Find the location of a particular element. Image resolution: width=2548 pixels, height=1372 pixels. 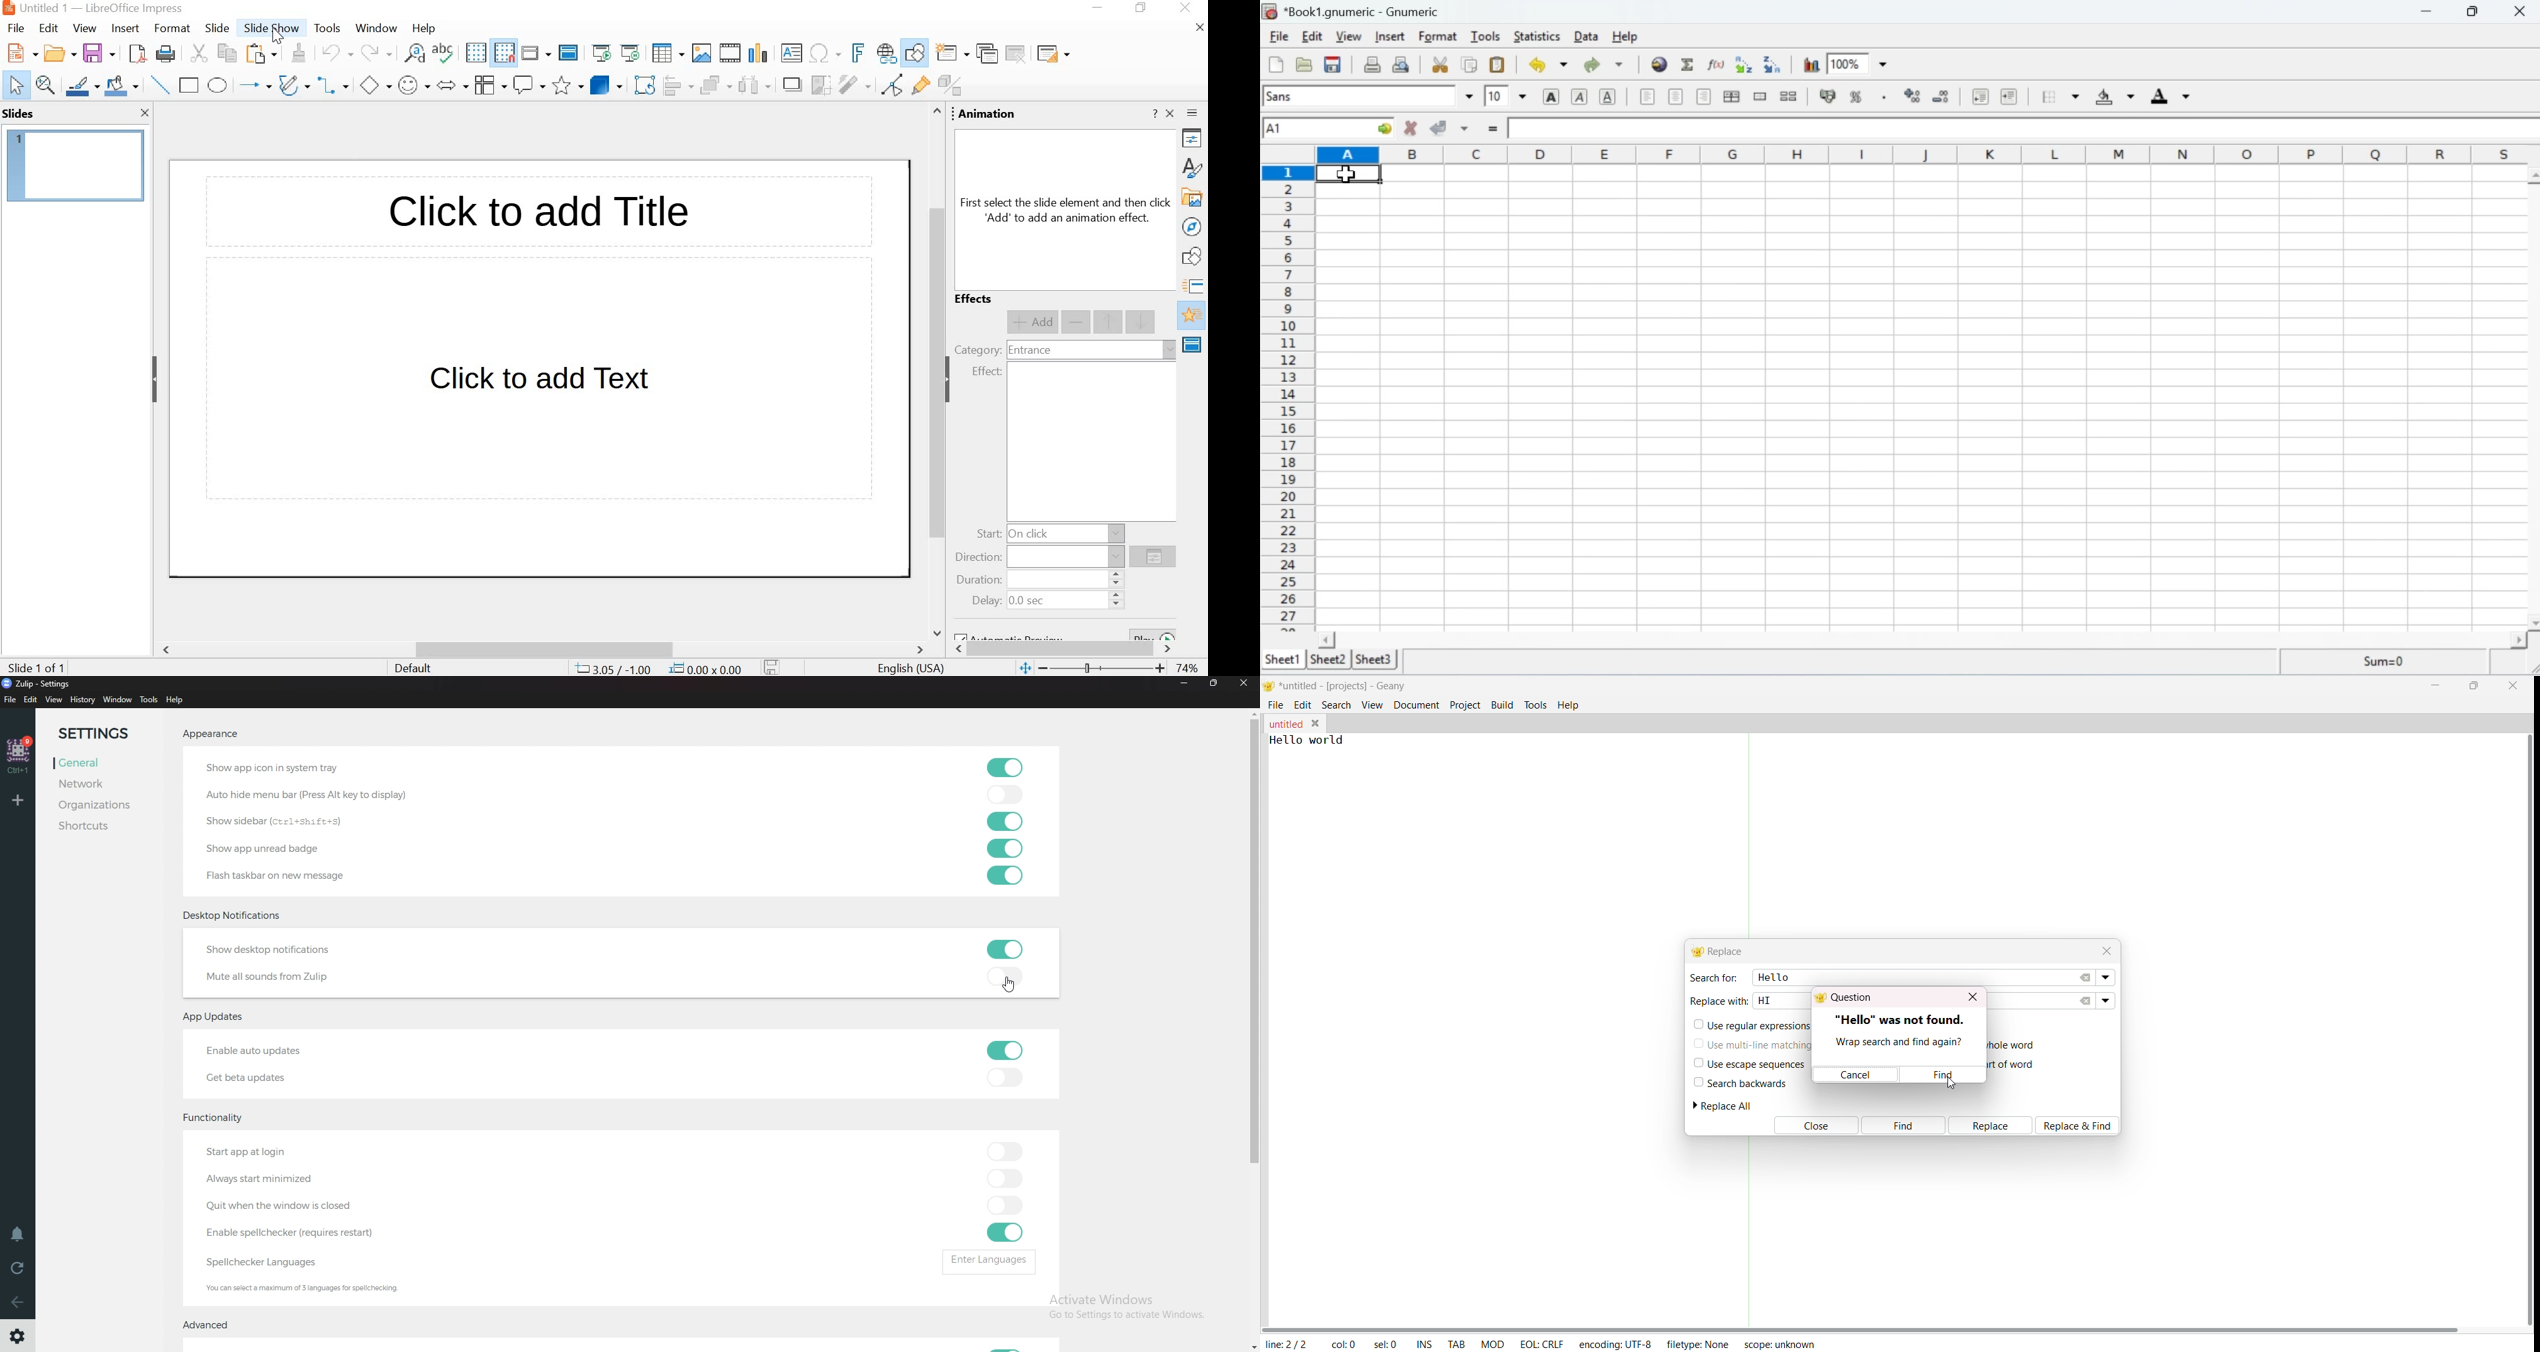

Create a new workbook is located at coordinates (1274, 64).